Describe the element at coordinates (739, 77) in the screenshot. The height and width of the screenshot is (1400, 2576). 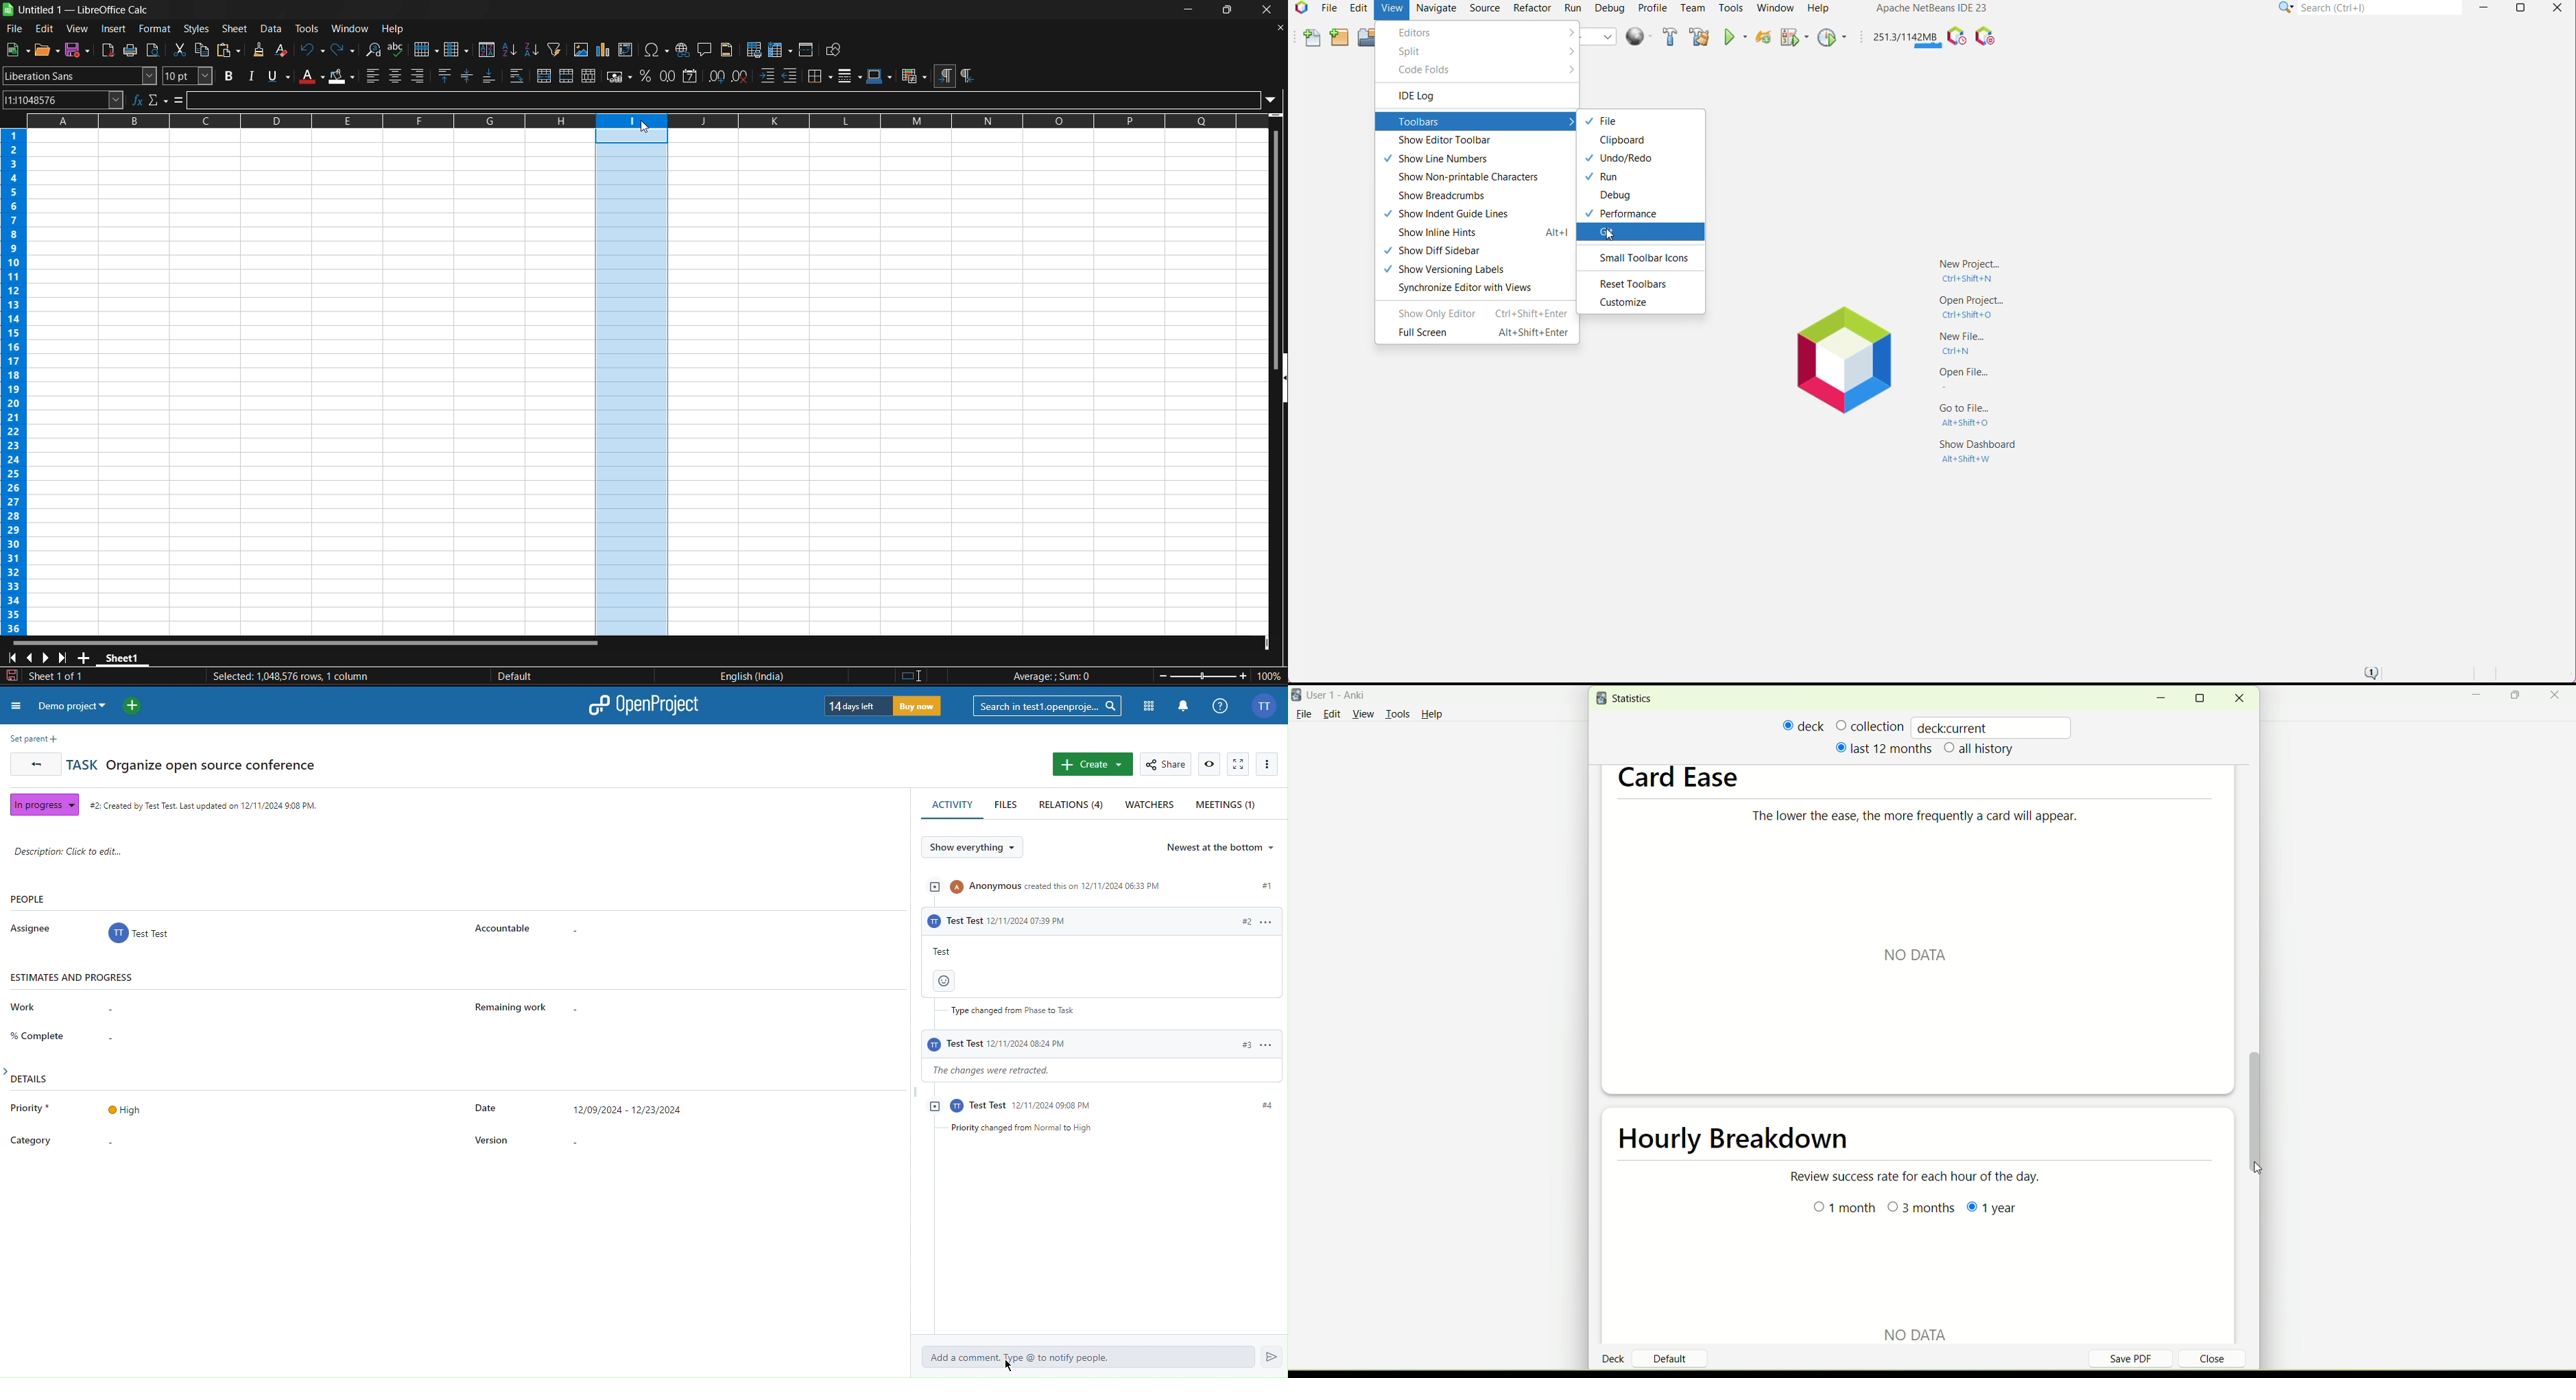
I see `remove decimal place` at that location.